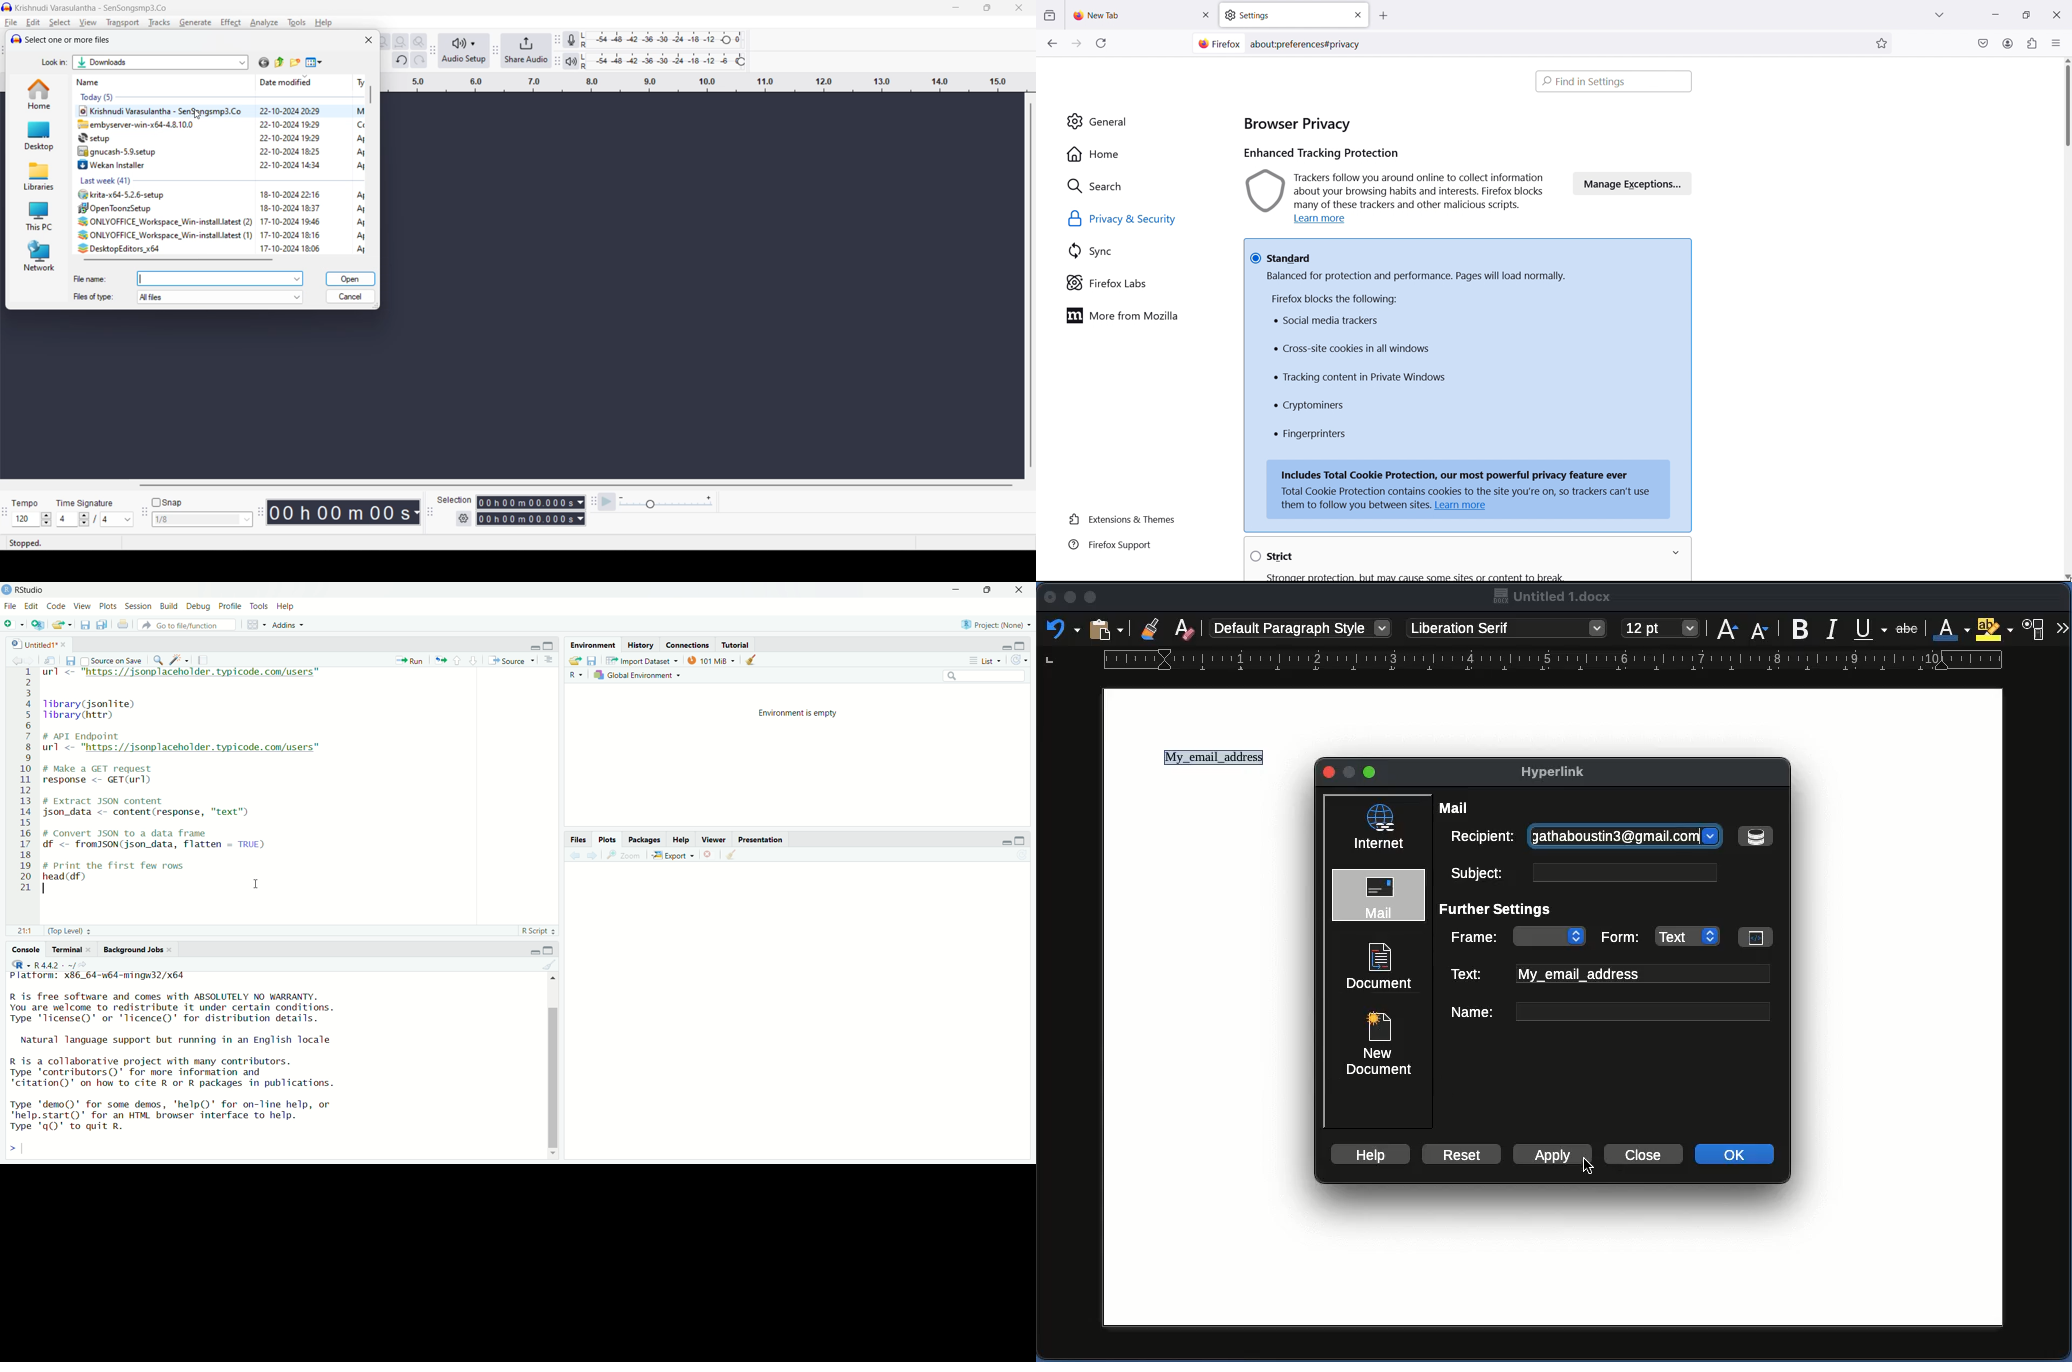 This screenshot has width=2072, height=1372. Describe the element at coordinates (575, 40) in the screenshot. I see `record meter` at that location.